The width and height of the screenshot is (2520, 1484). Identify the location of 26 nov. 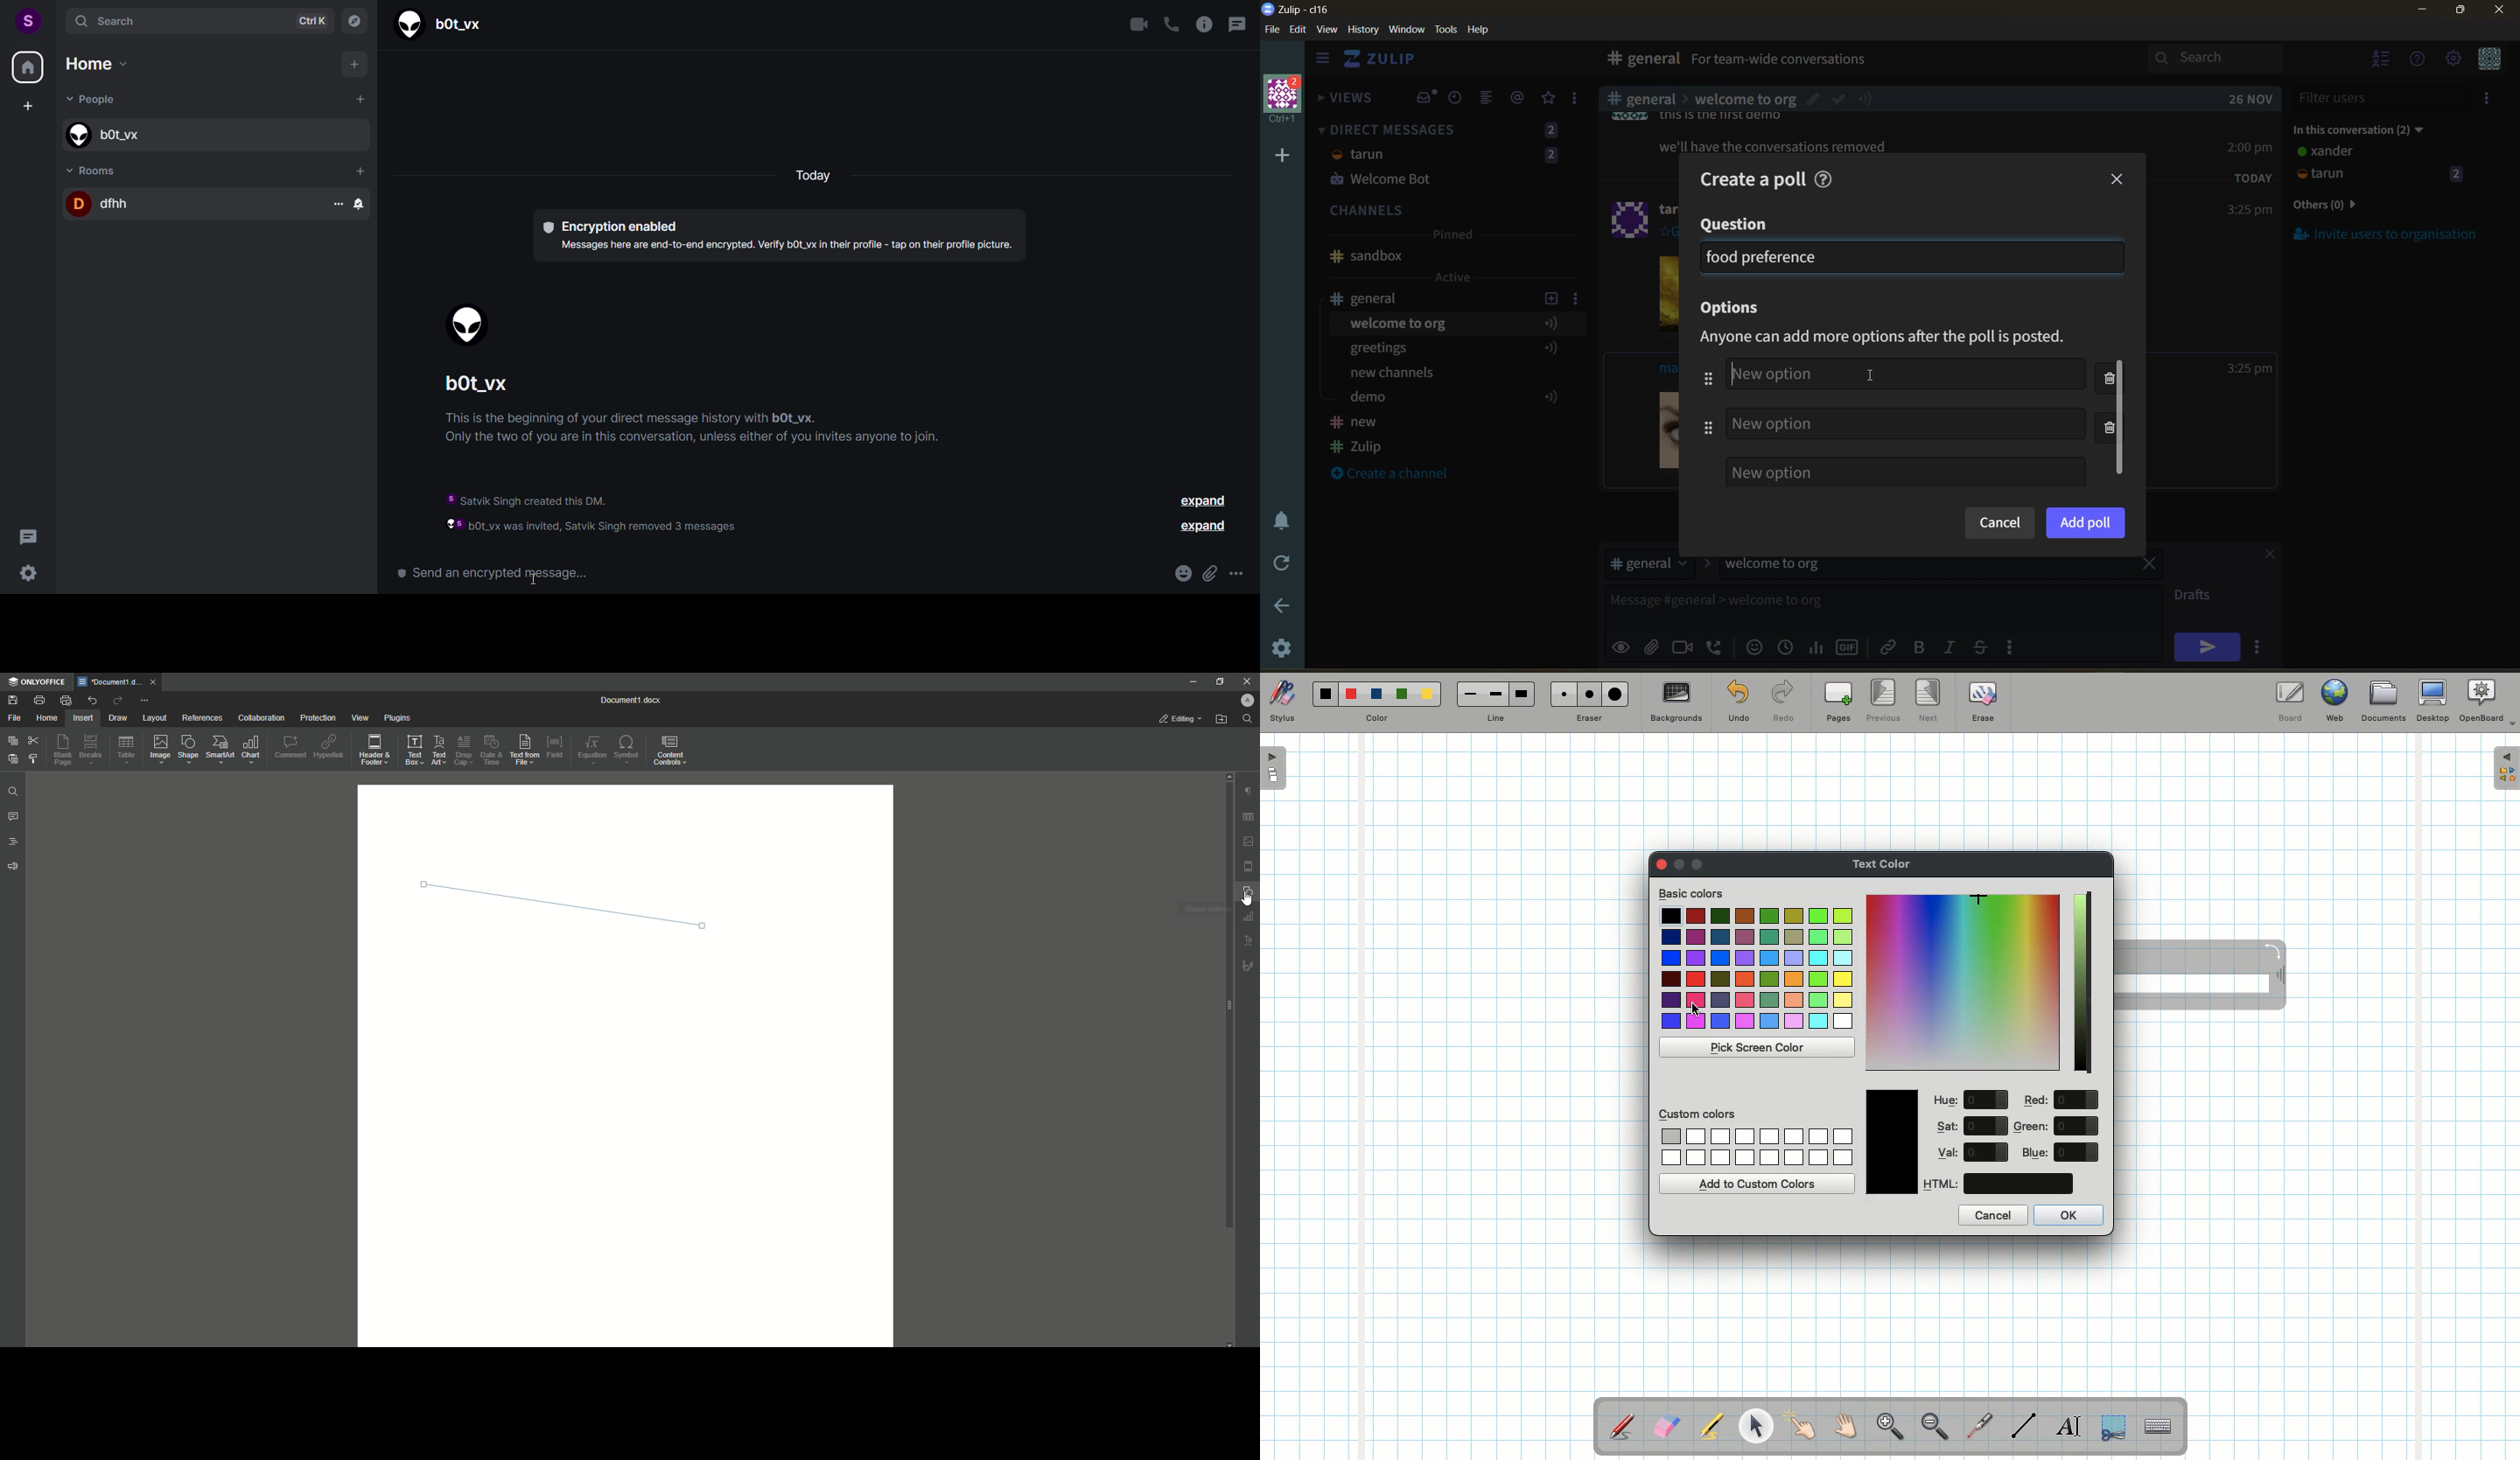
(2251, 99).